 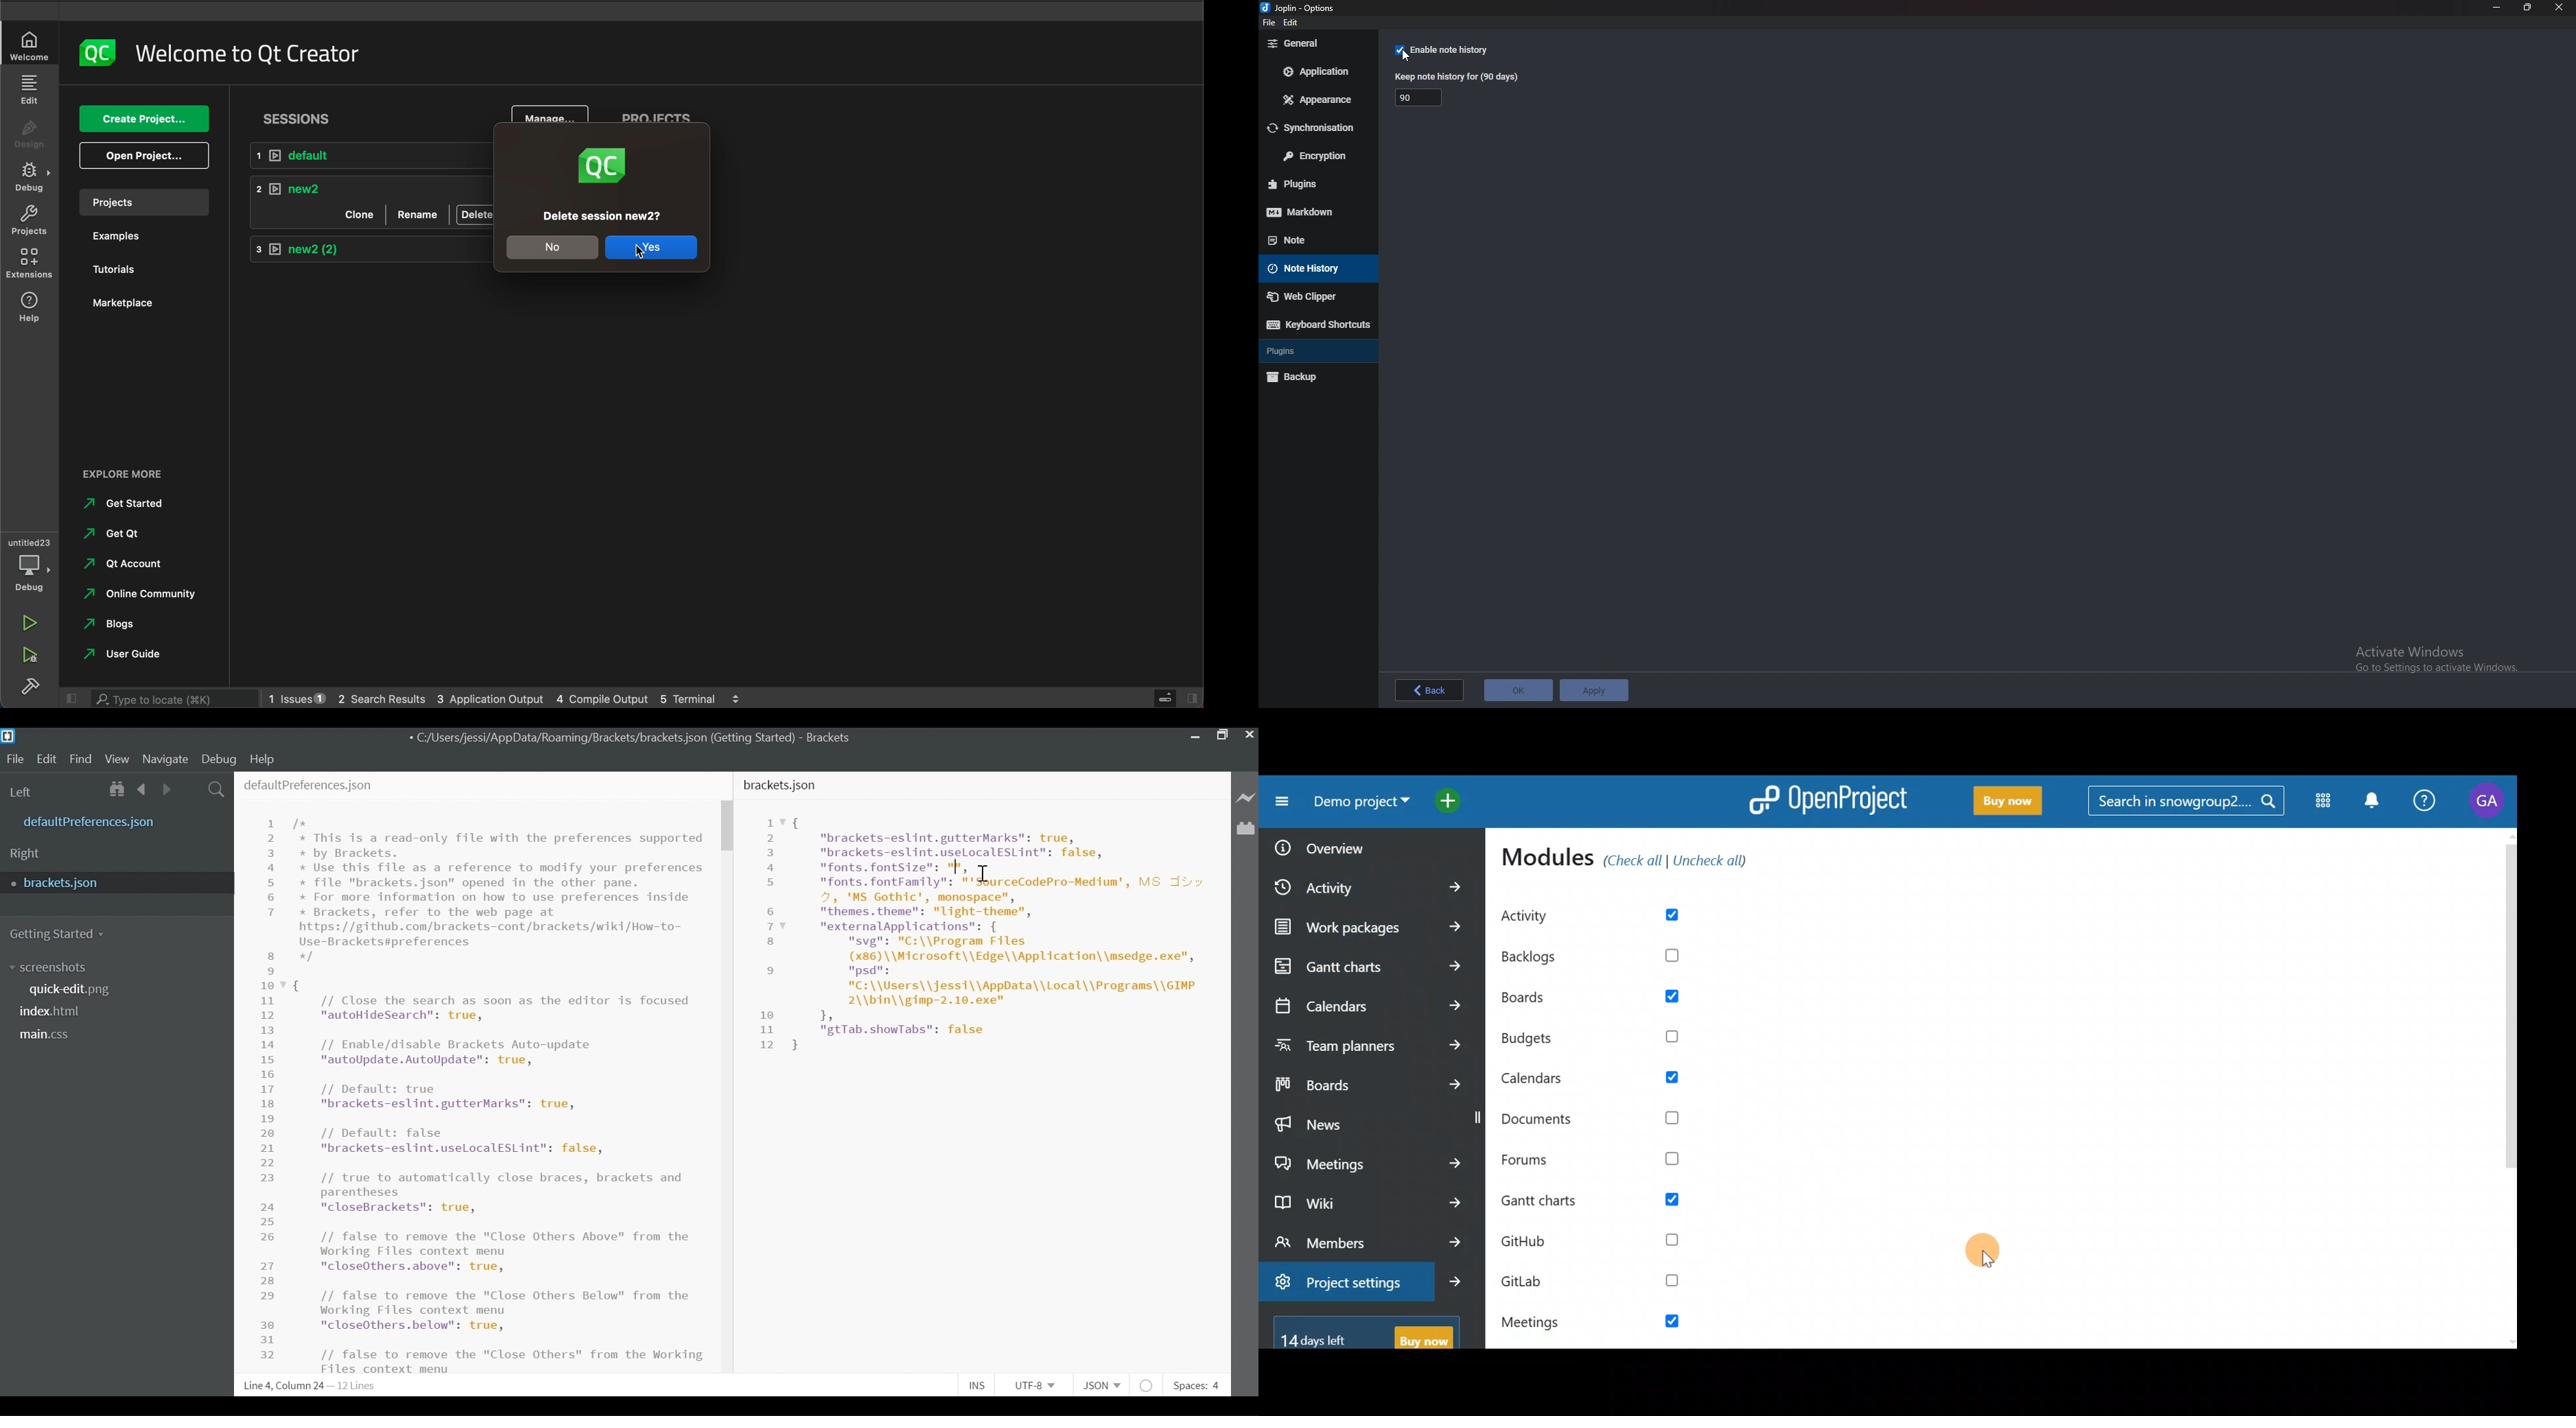 I want to click on Line 6, Column 18 - 12 Lines, so click(x=309, y=1386).